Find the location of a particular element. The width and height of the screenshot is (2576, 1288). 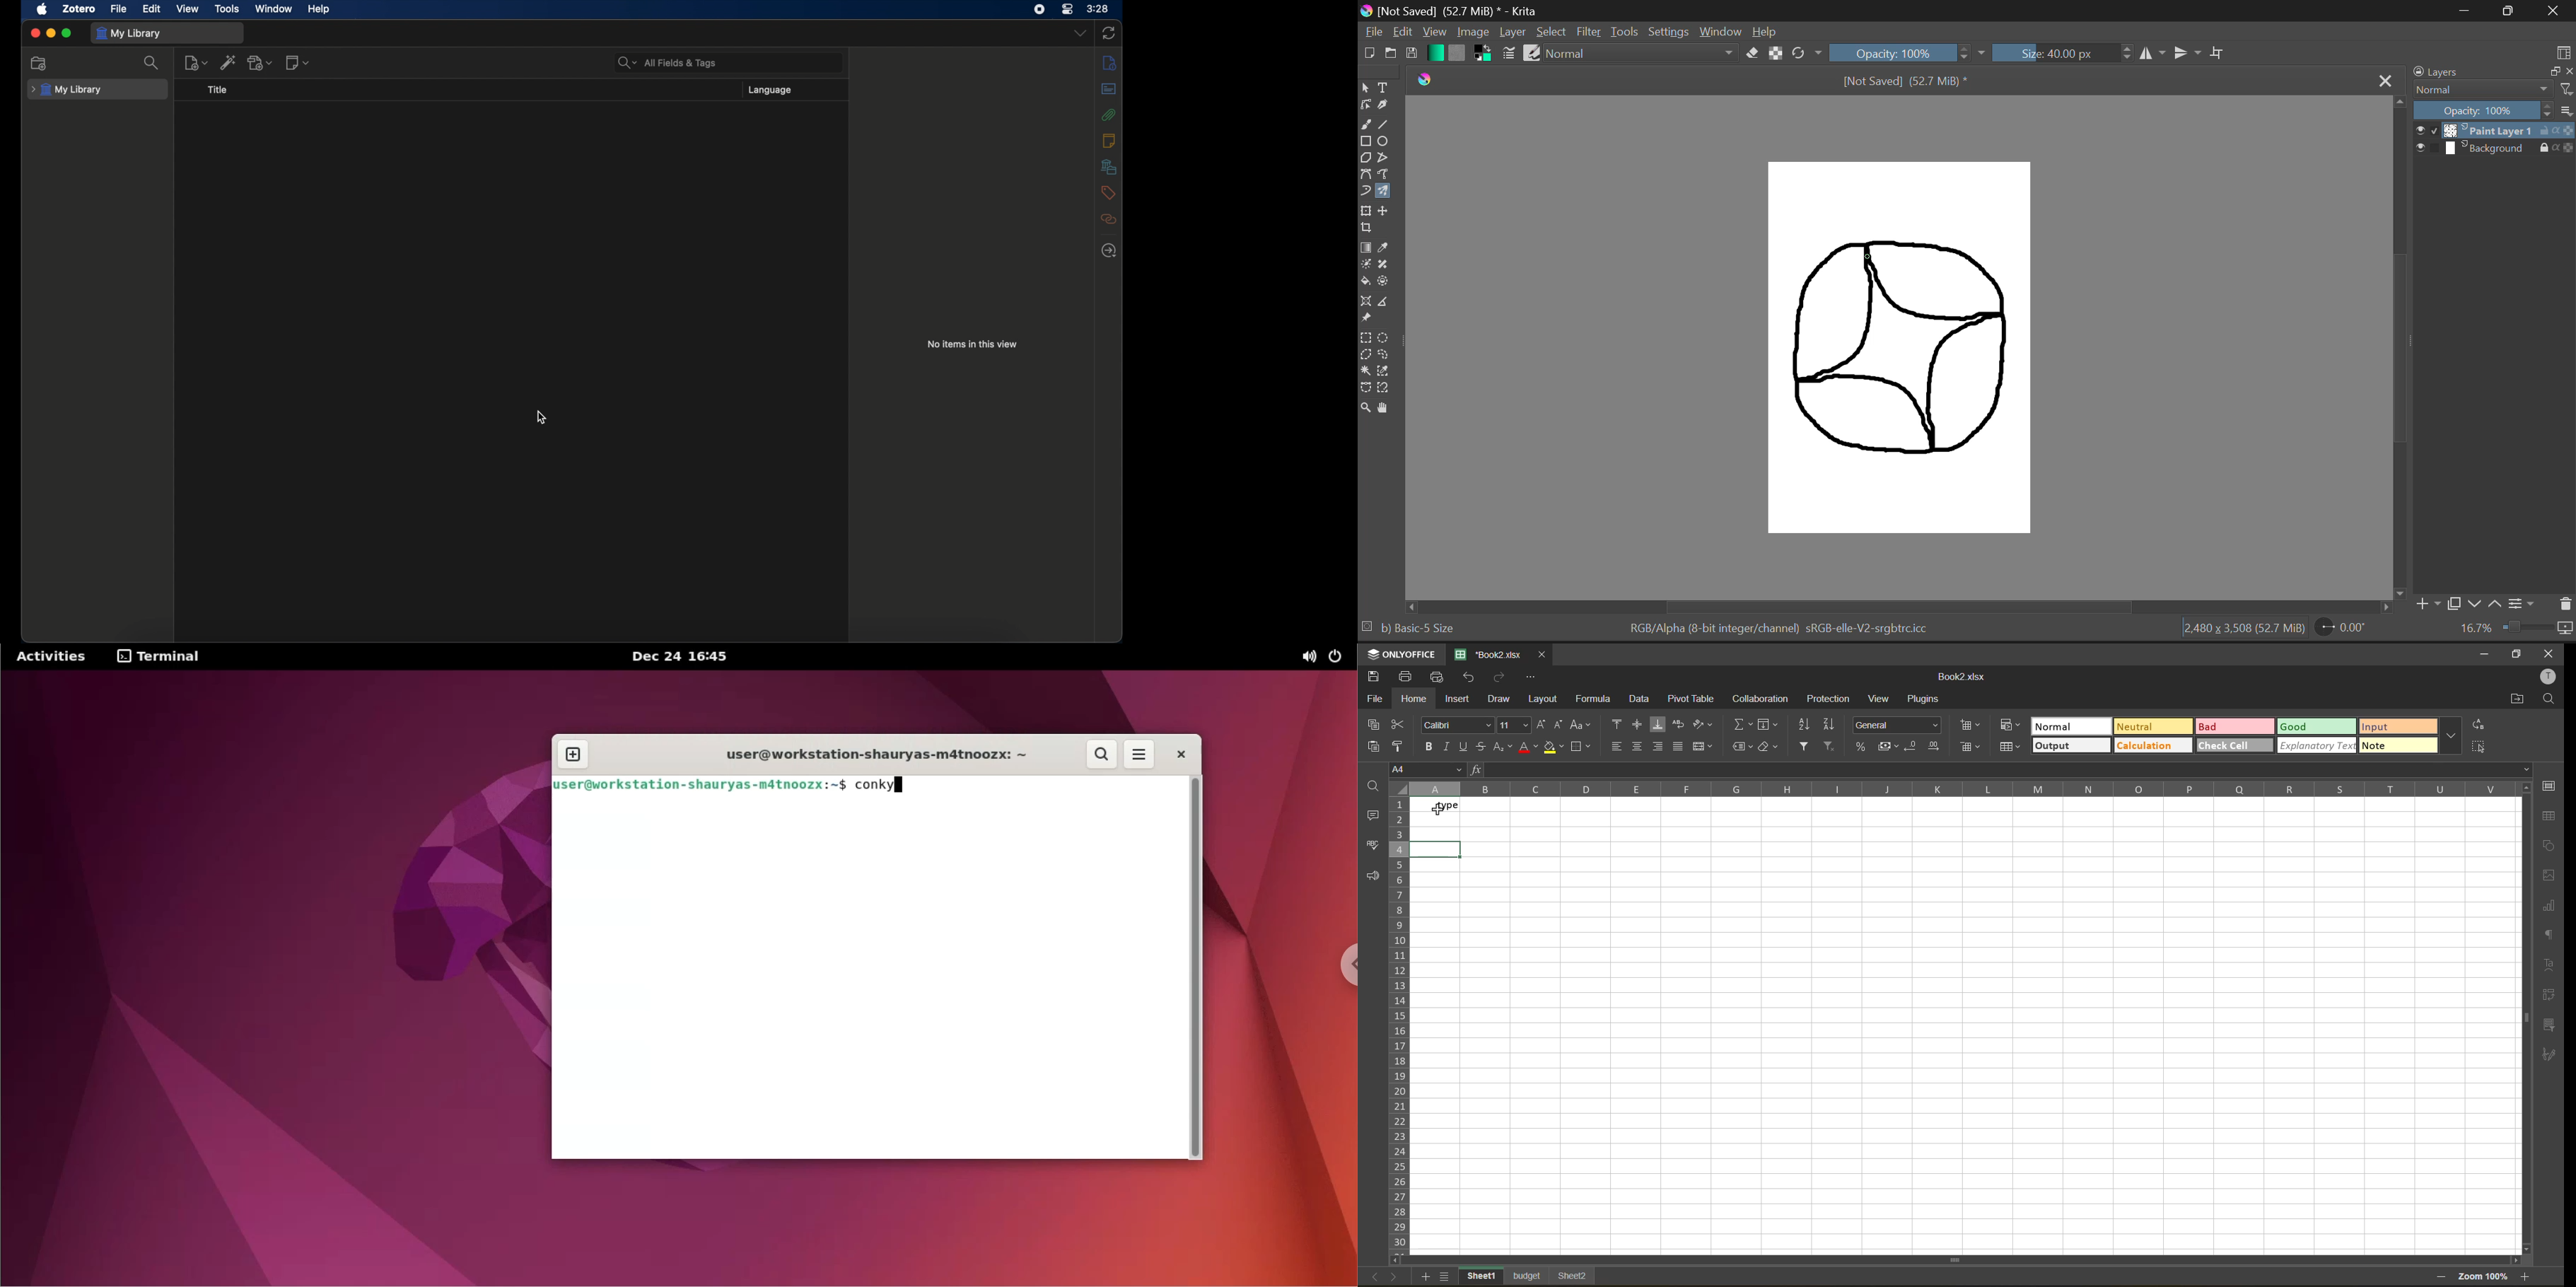

time (3:28) is located at coordinates (1098, 8).